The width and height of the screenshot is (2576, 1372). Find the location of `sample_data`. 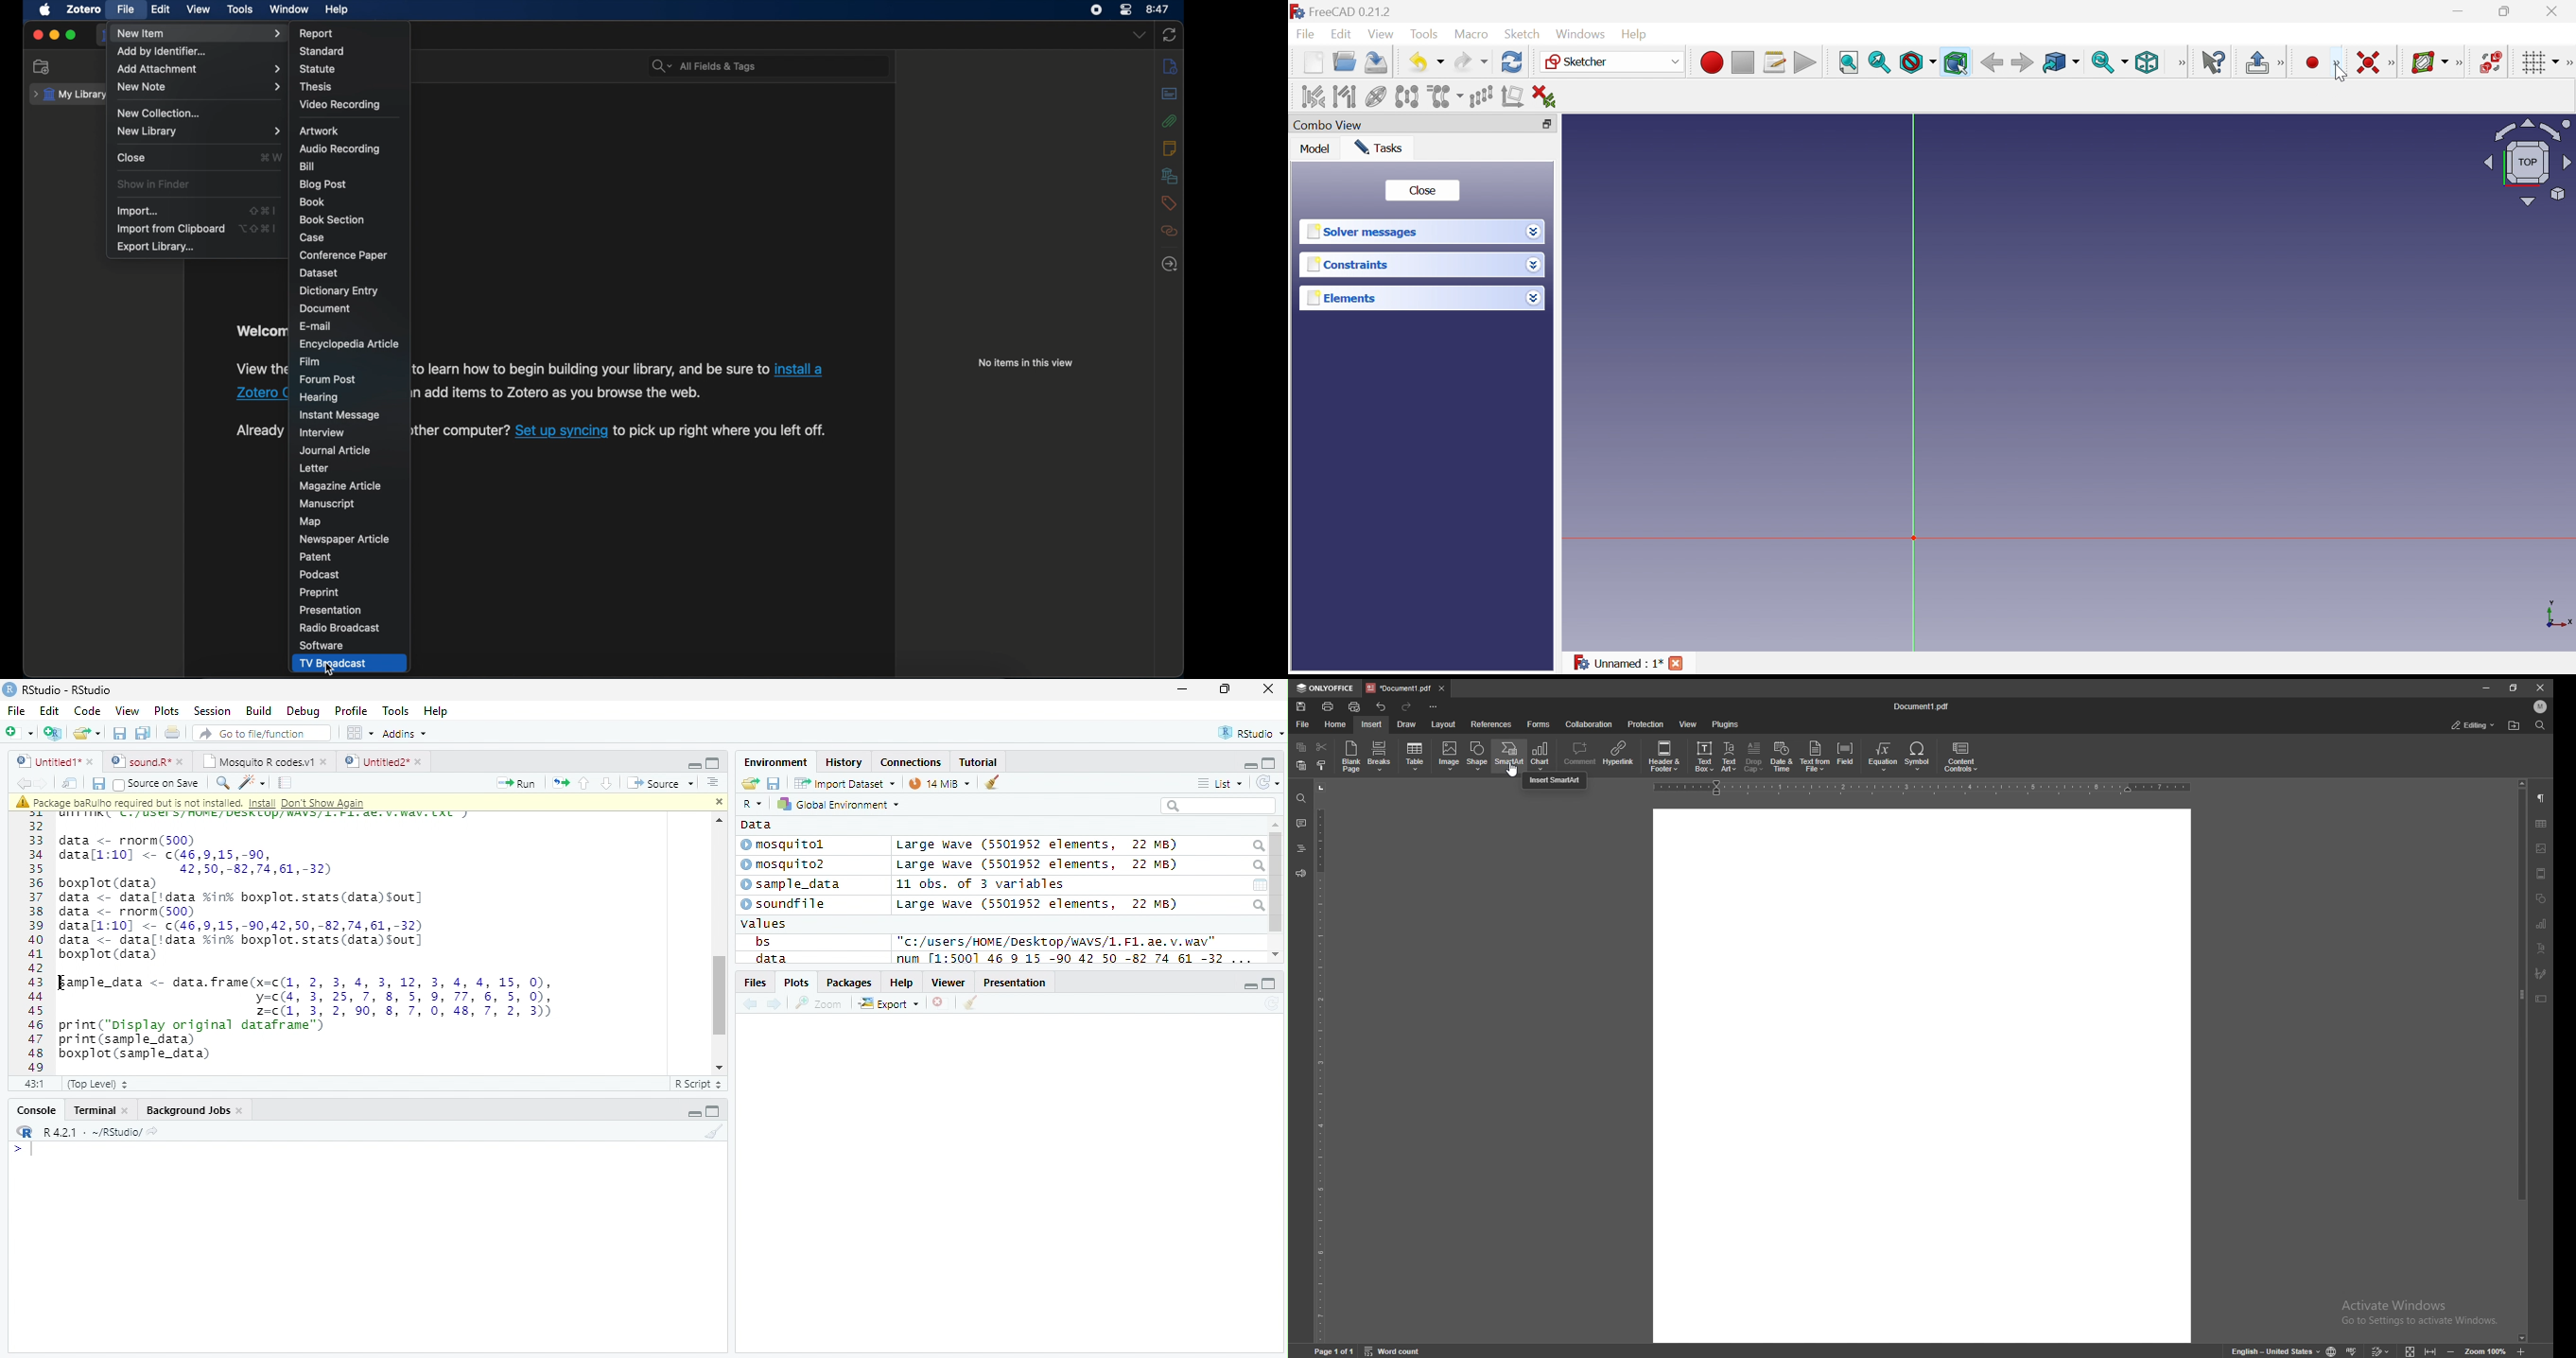

sample_data is located at coordinates (792, 885).